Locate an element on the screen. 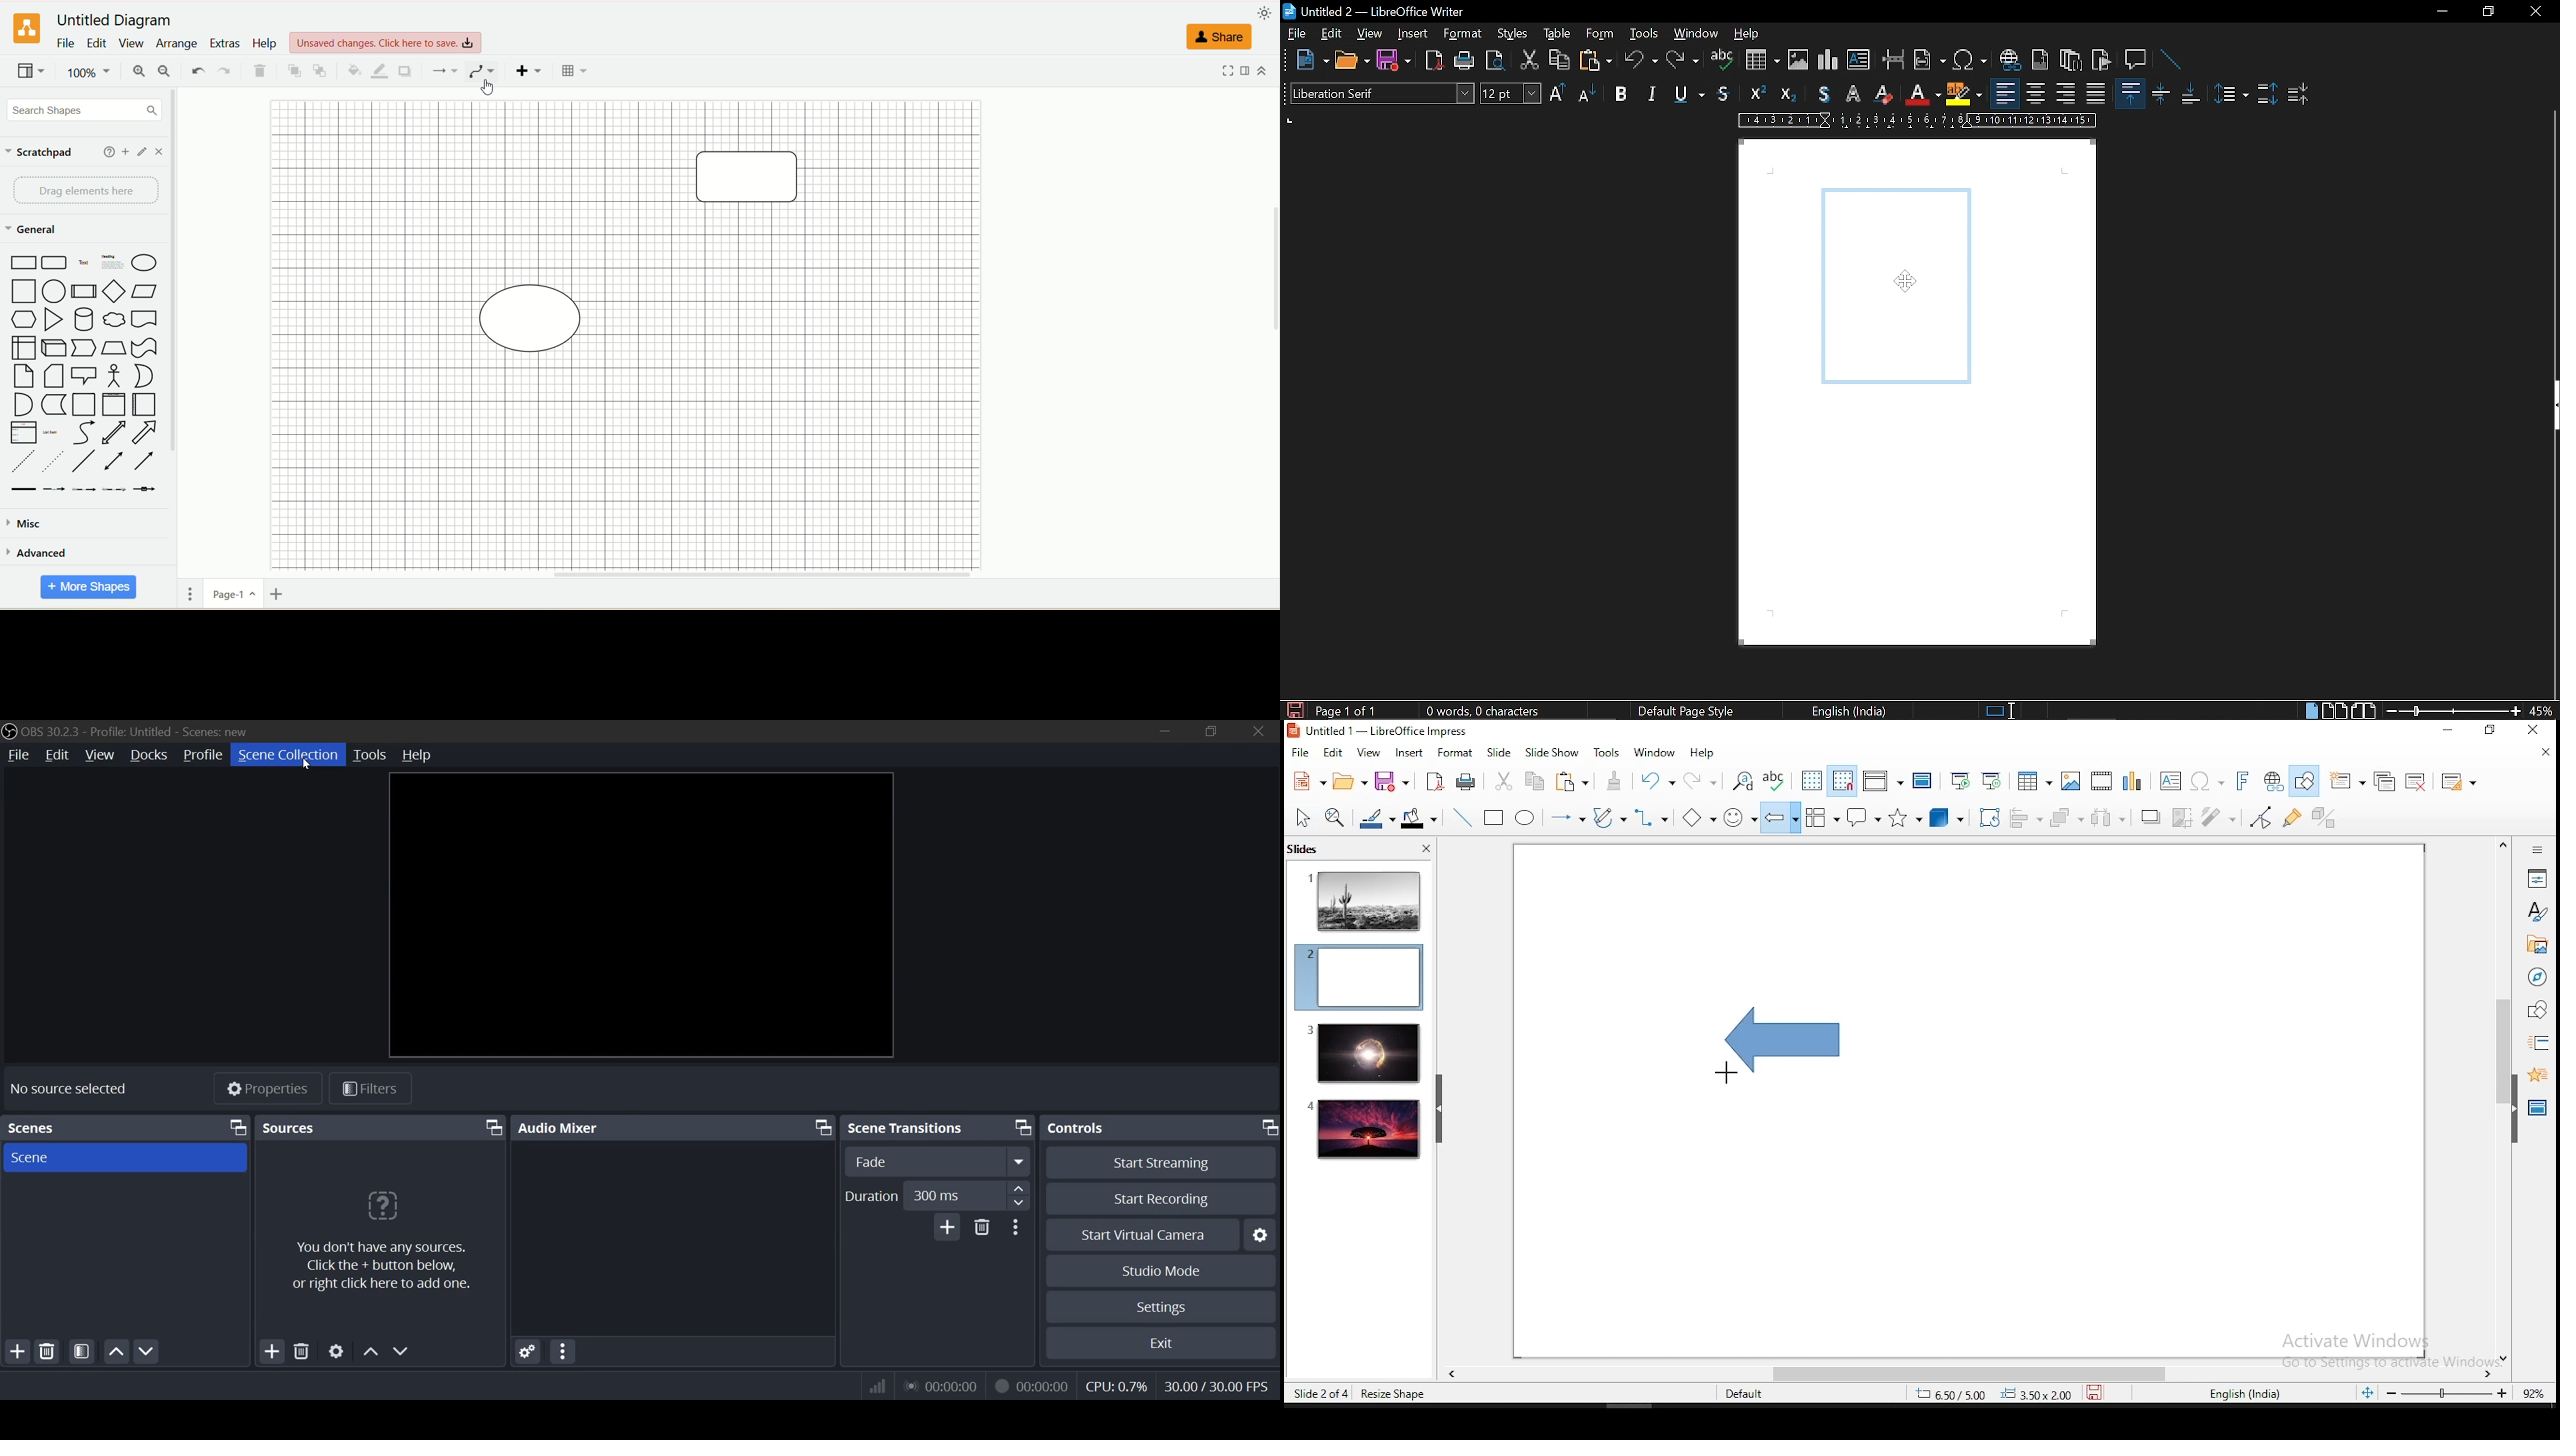  Justified paragraph is located at coordinates (2233, 95).